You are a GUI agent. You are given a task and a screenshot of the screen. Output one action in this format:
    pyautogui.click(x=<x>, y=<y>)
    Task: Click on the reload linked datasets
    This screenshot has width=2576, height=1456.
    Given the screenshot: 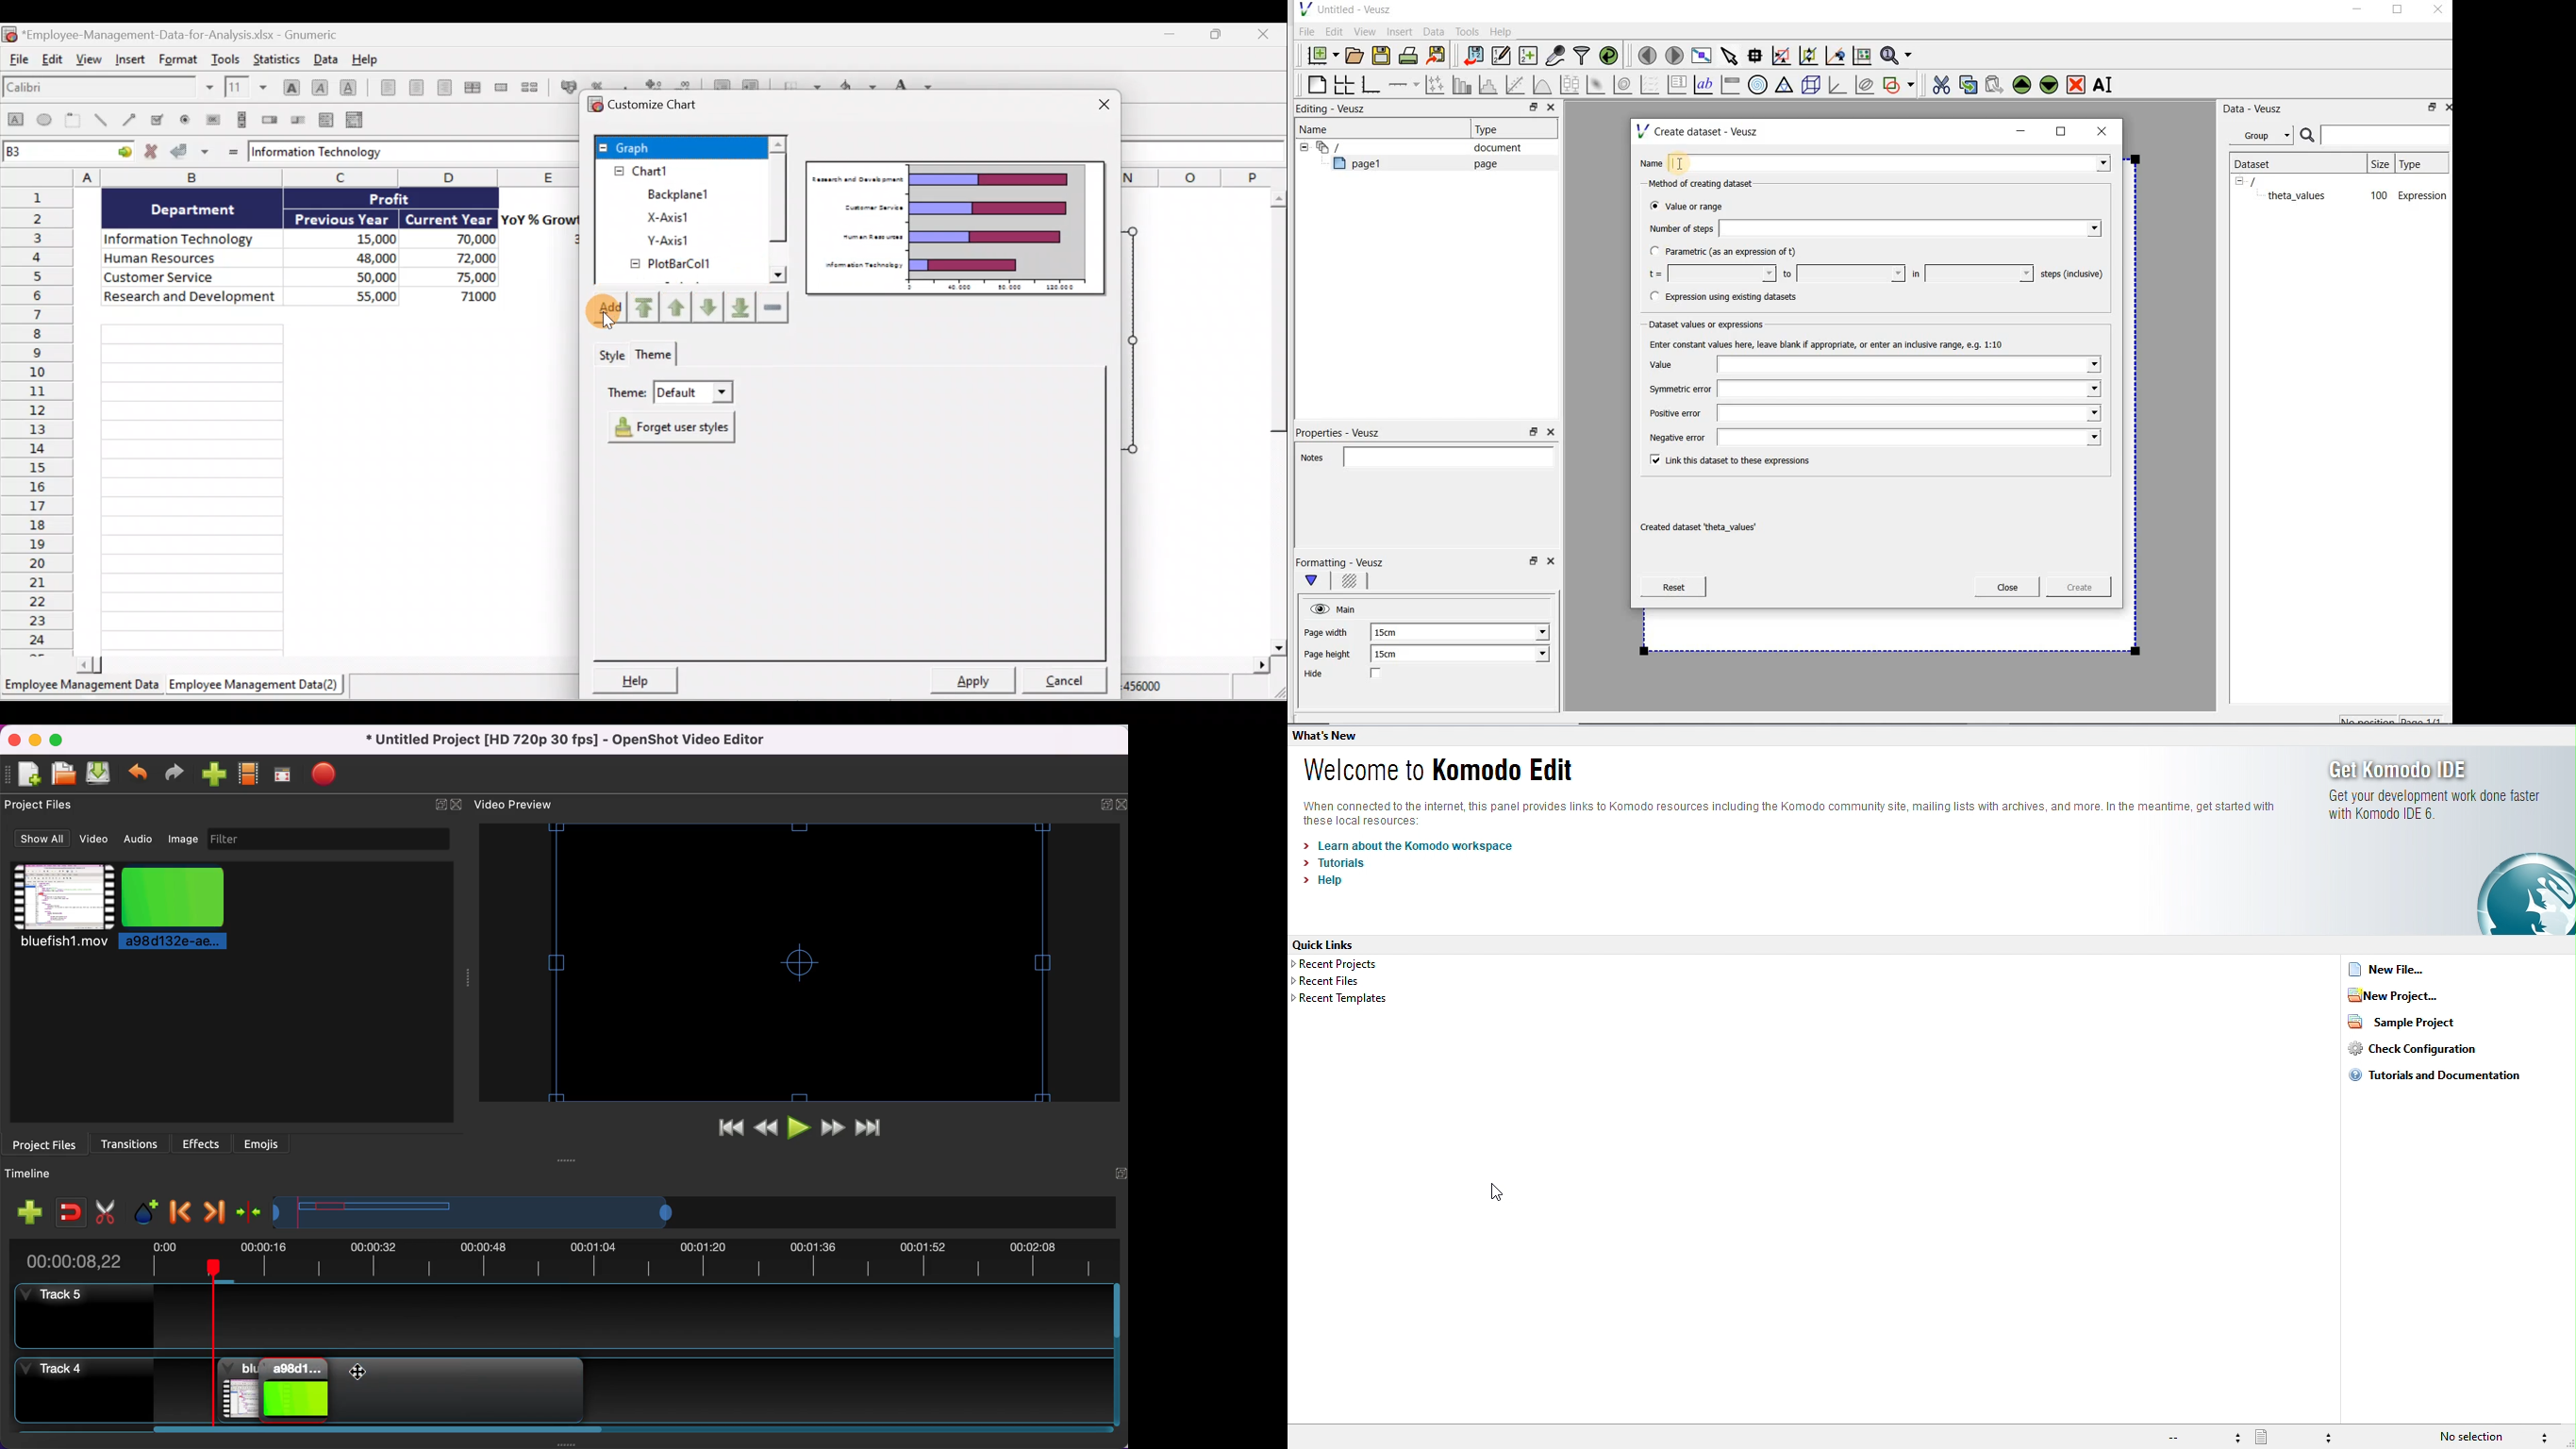 What is the action you would take?
    pyautogui.click(x=1612, y=56)
    